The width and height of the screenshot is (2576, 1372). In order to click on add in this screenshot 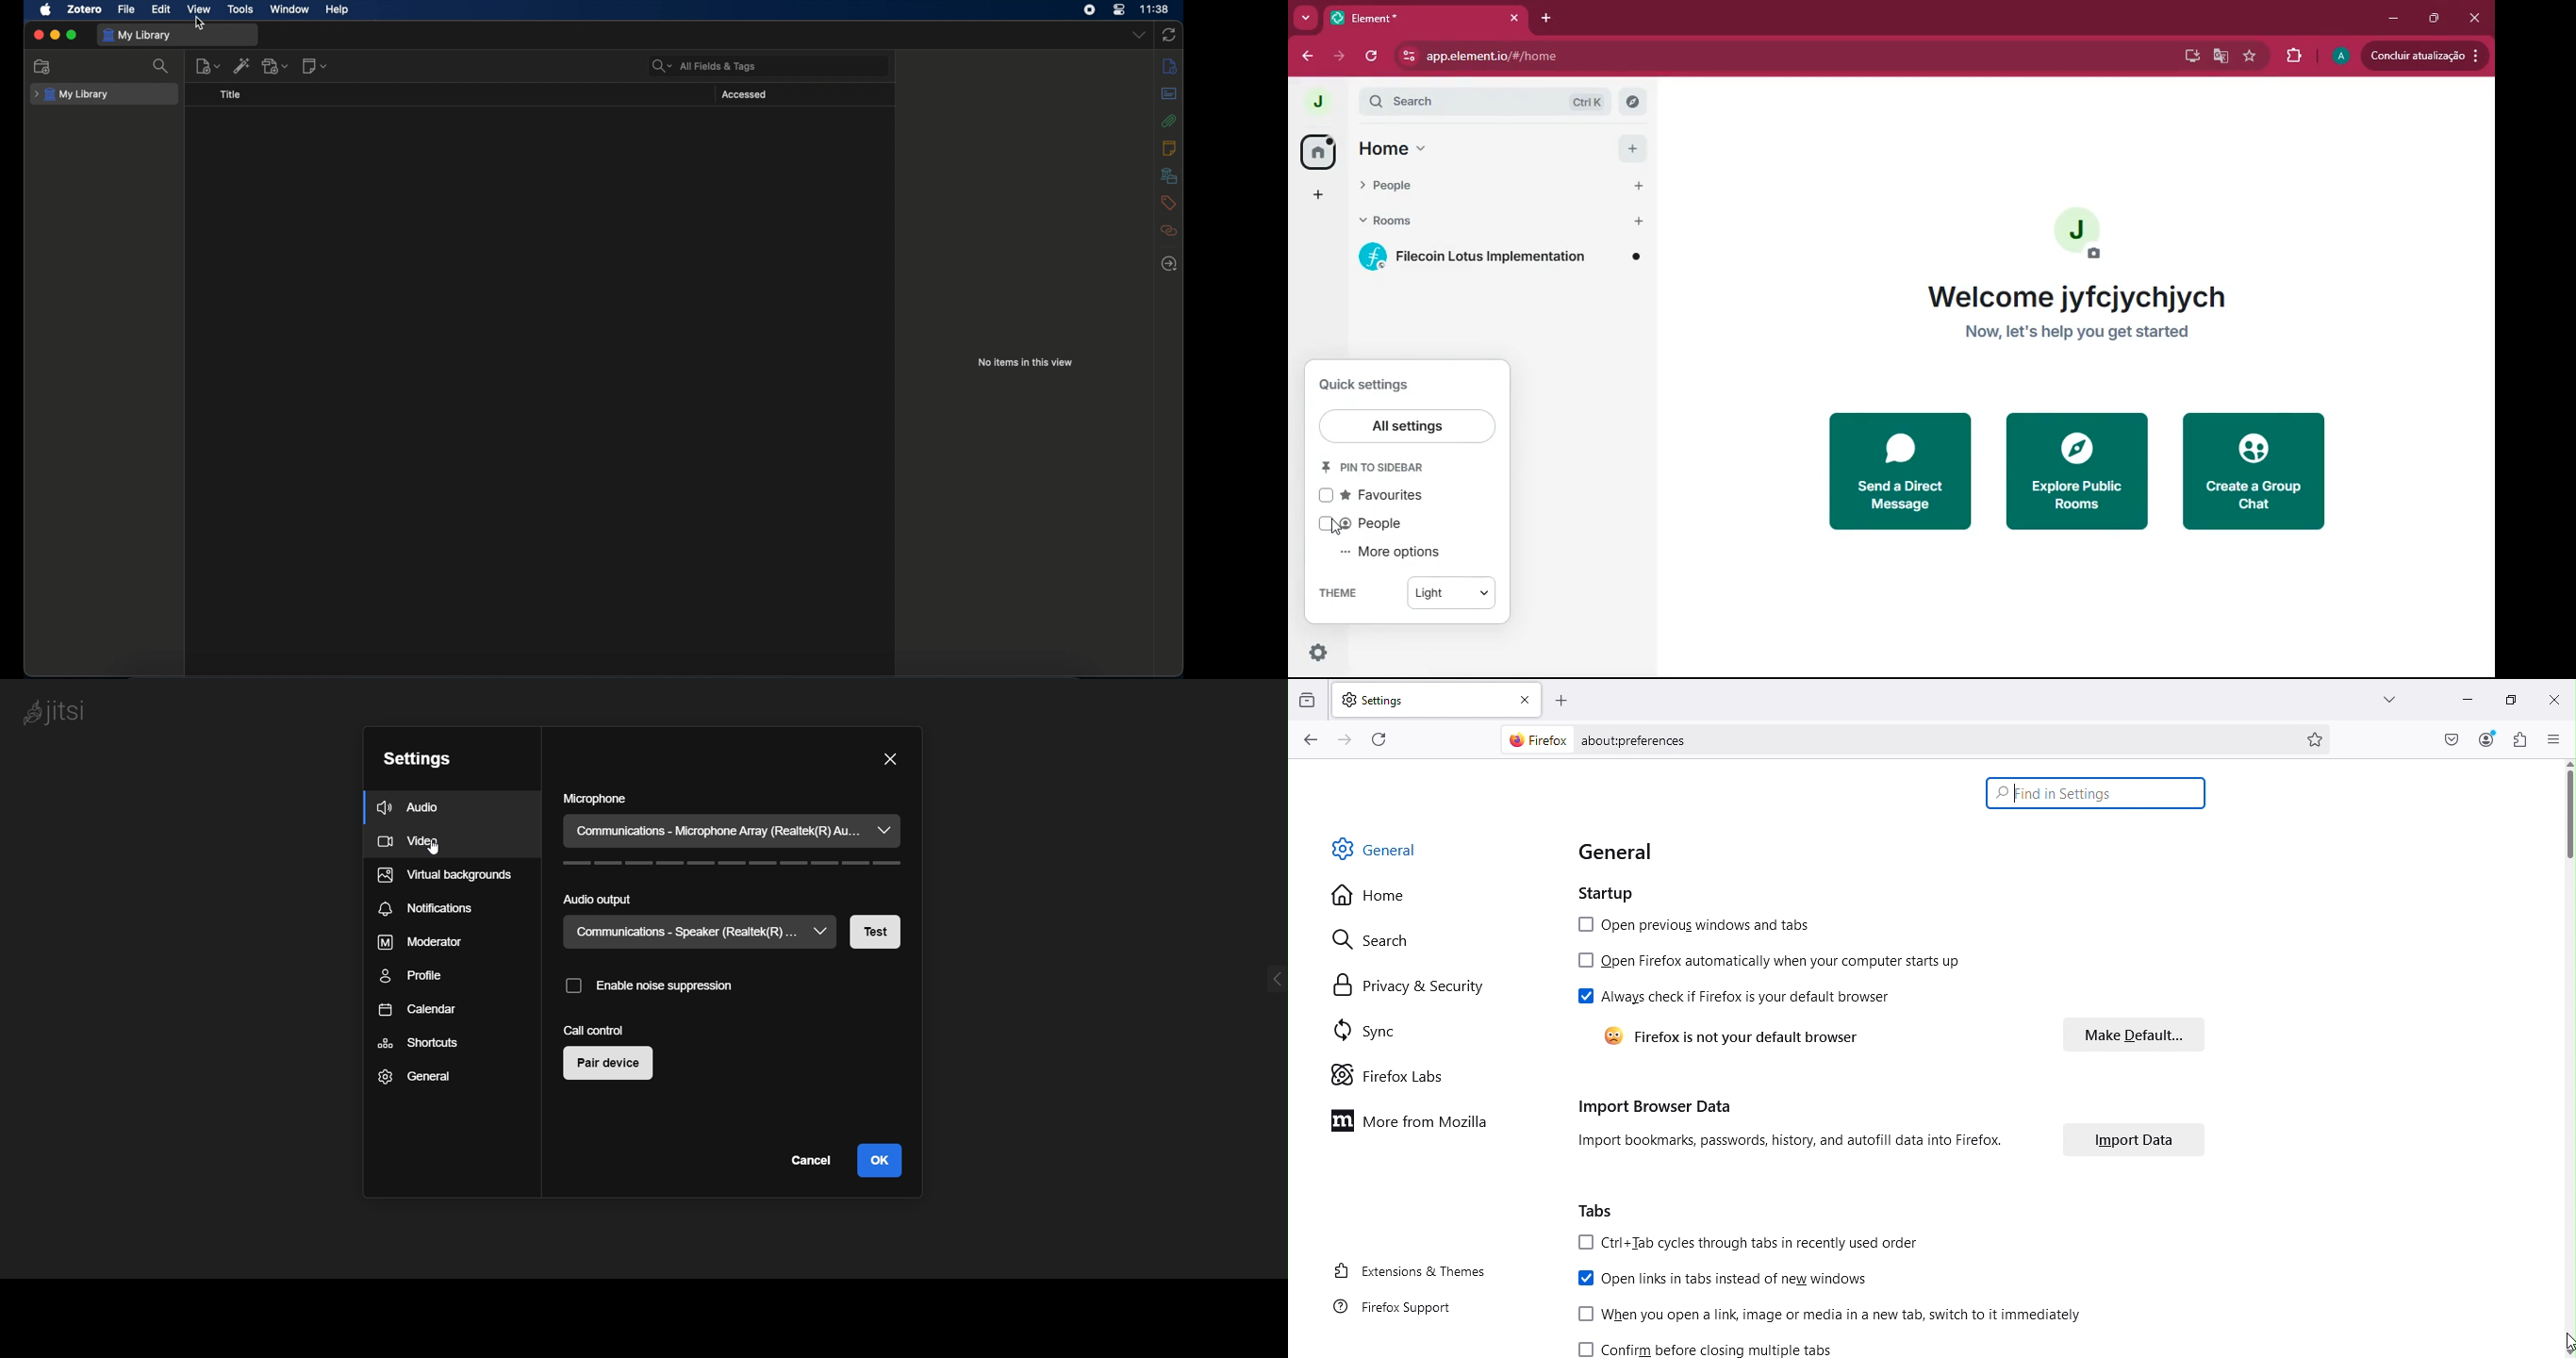, I will do `click(1631, 148)`.